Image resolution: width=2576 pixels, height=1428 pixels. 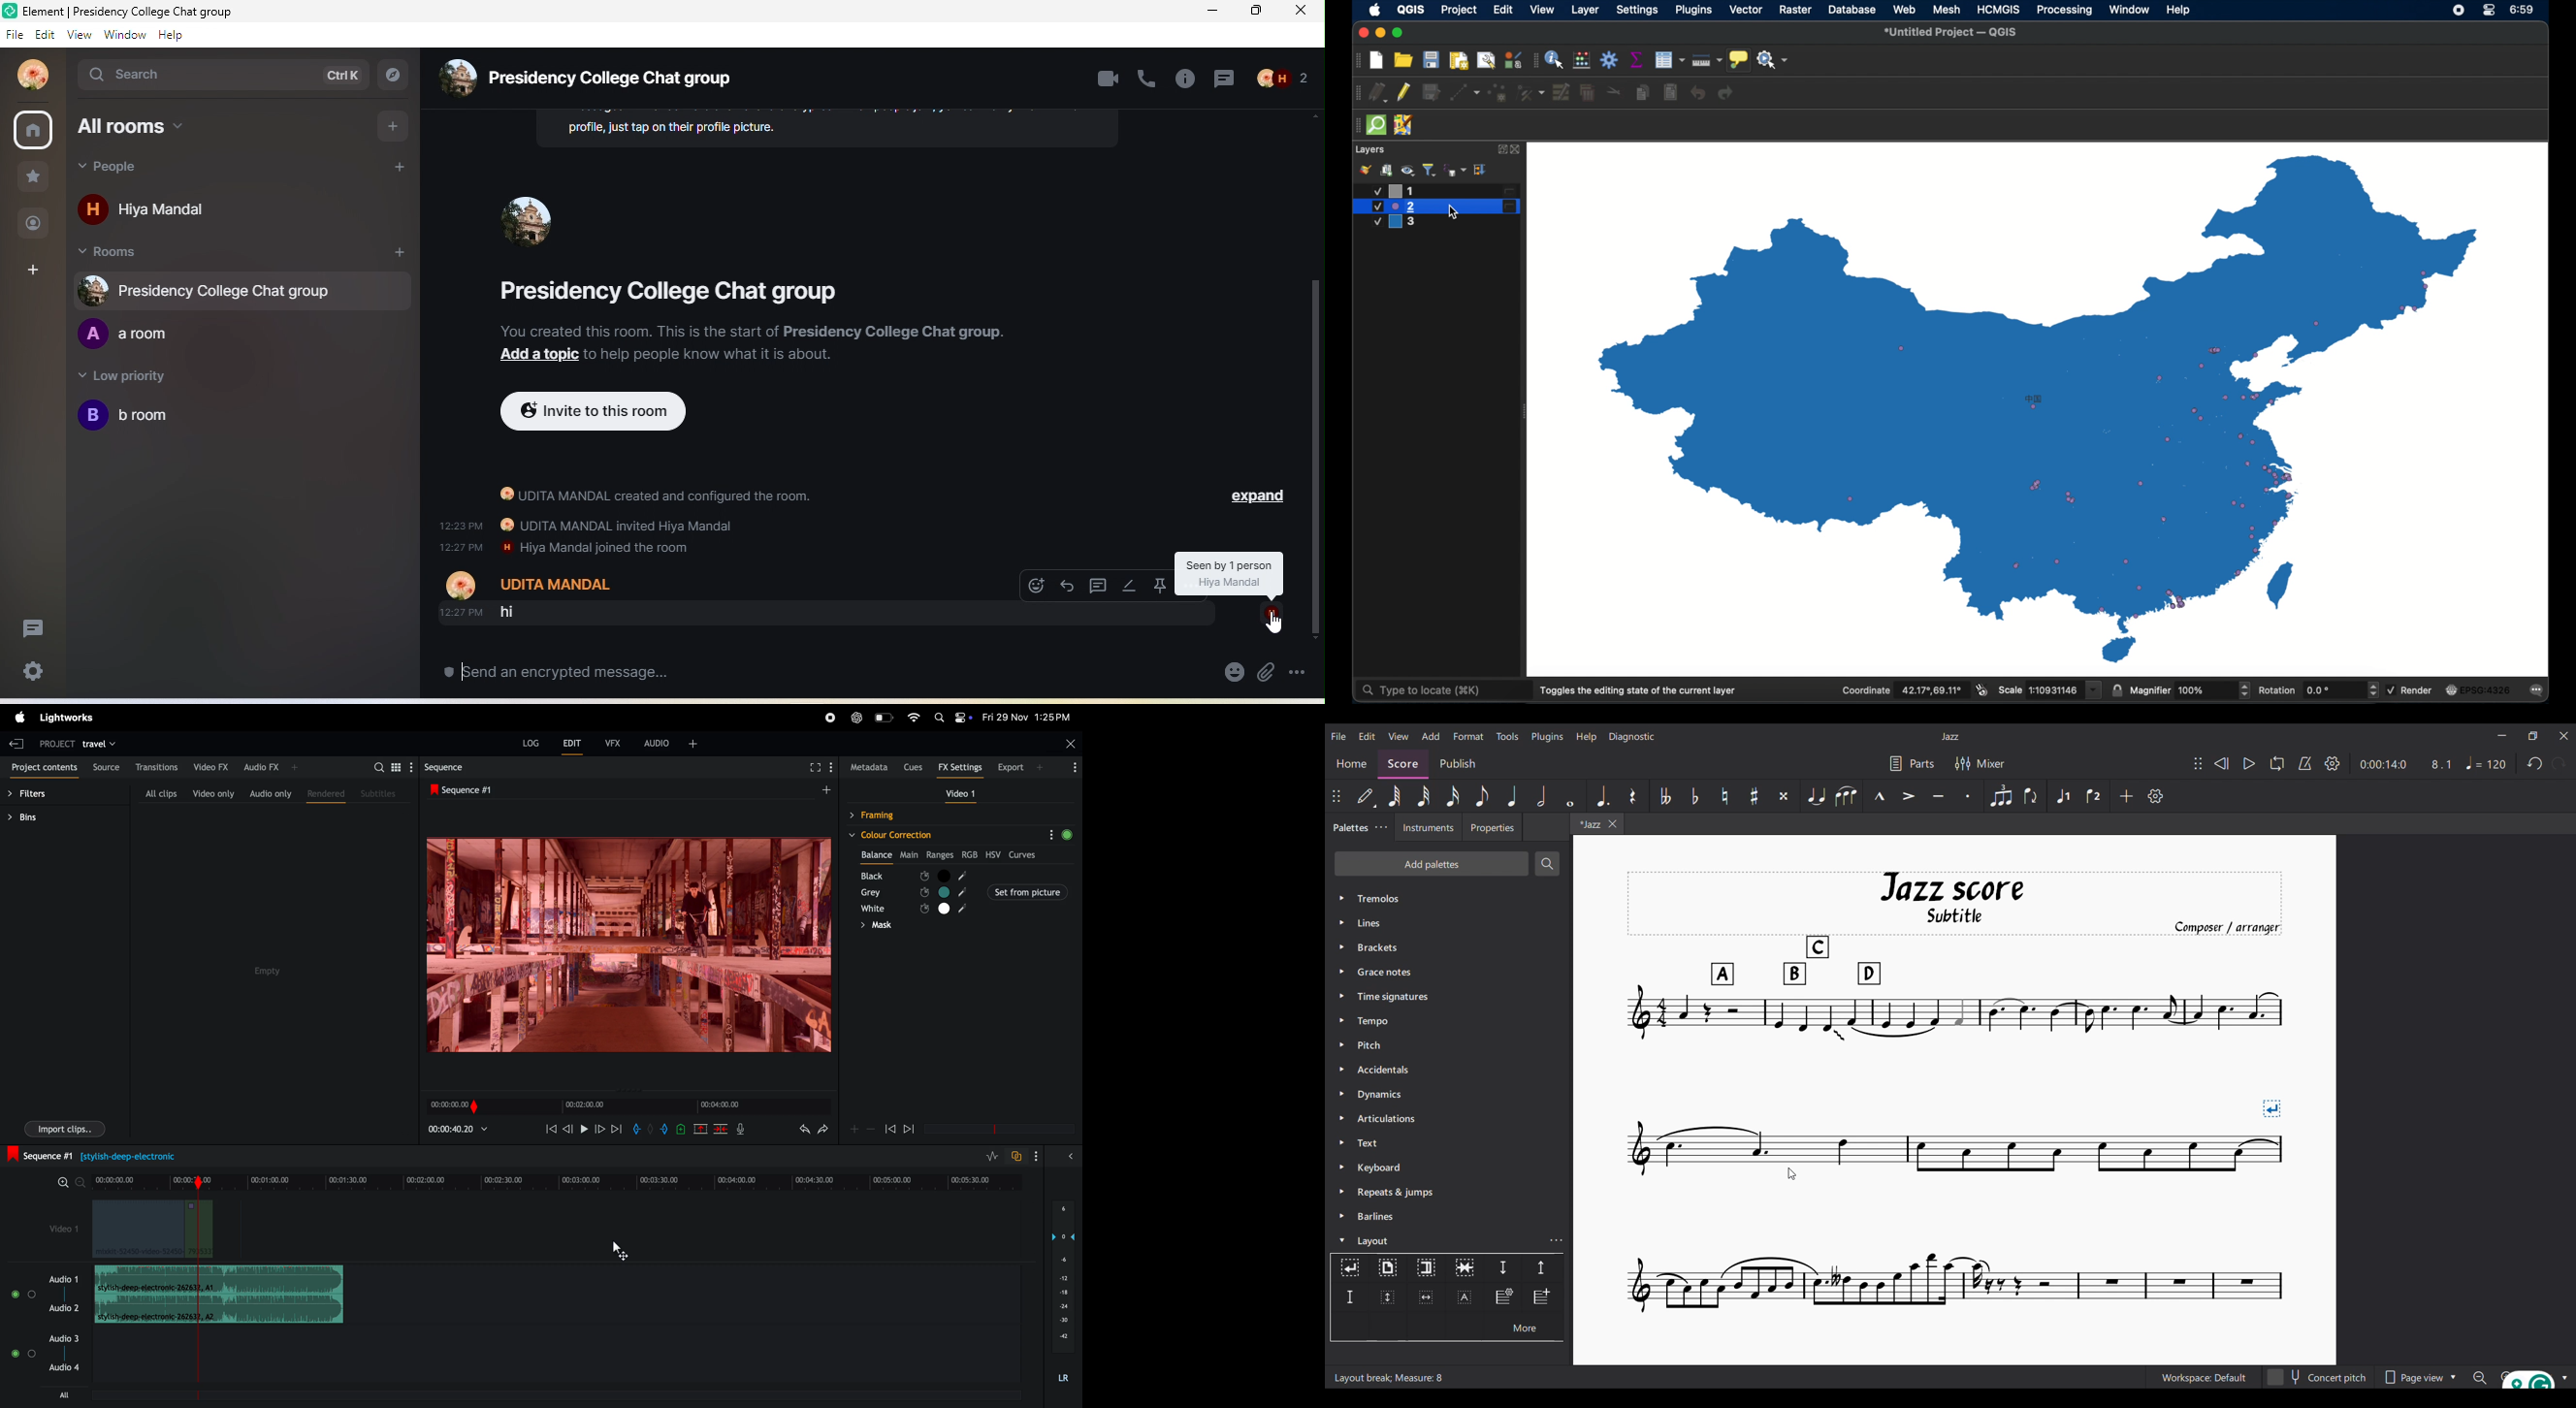 I want to click on Cursor, so click(x=1792, y=1173).